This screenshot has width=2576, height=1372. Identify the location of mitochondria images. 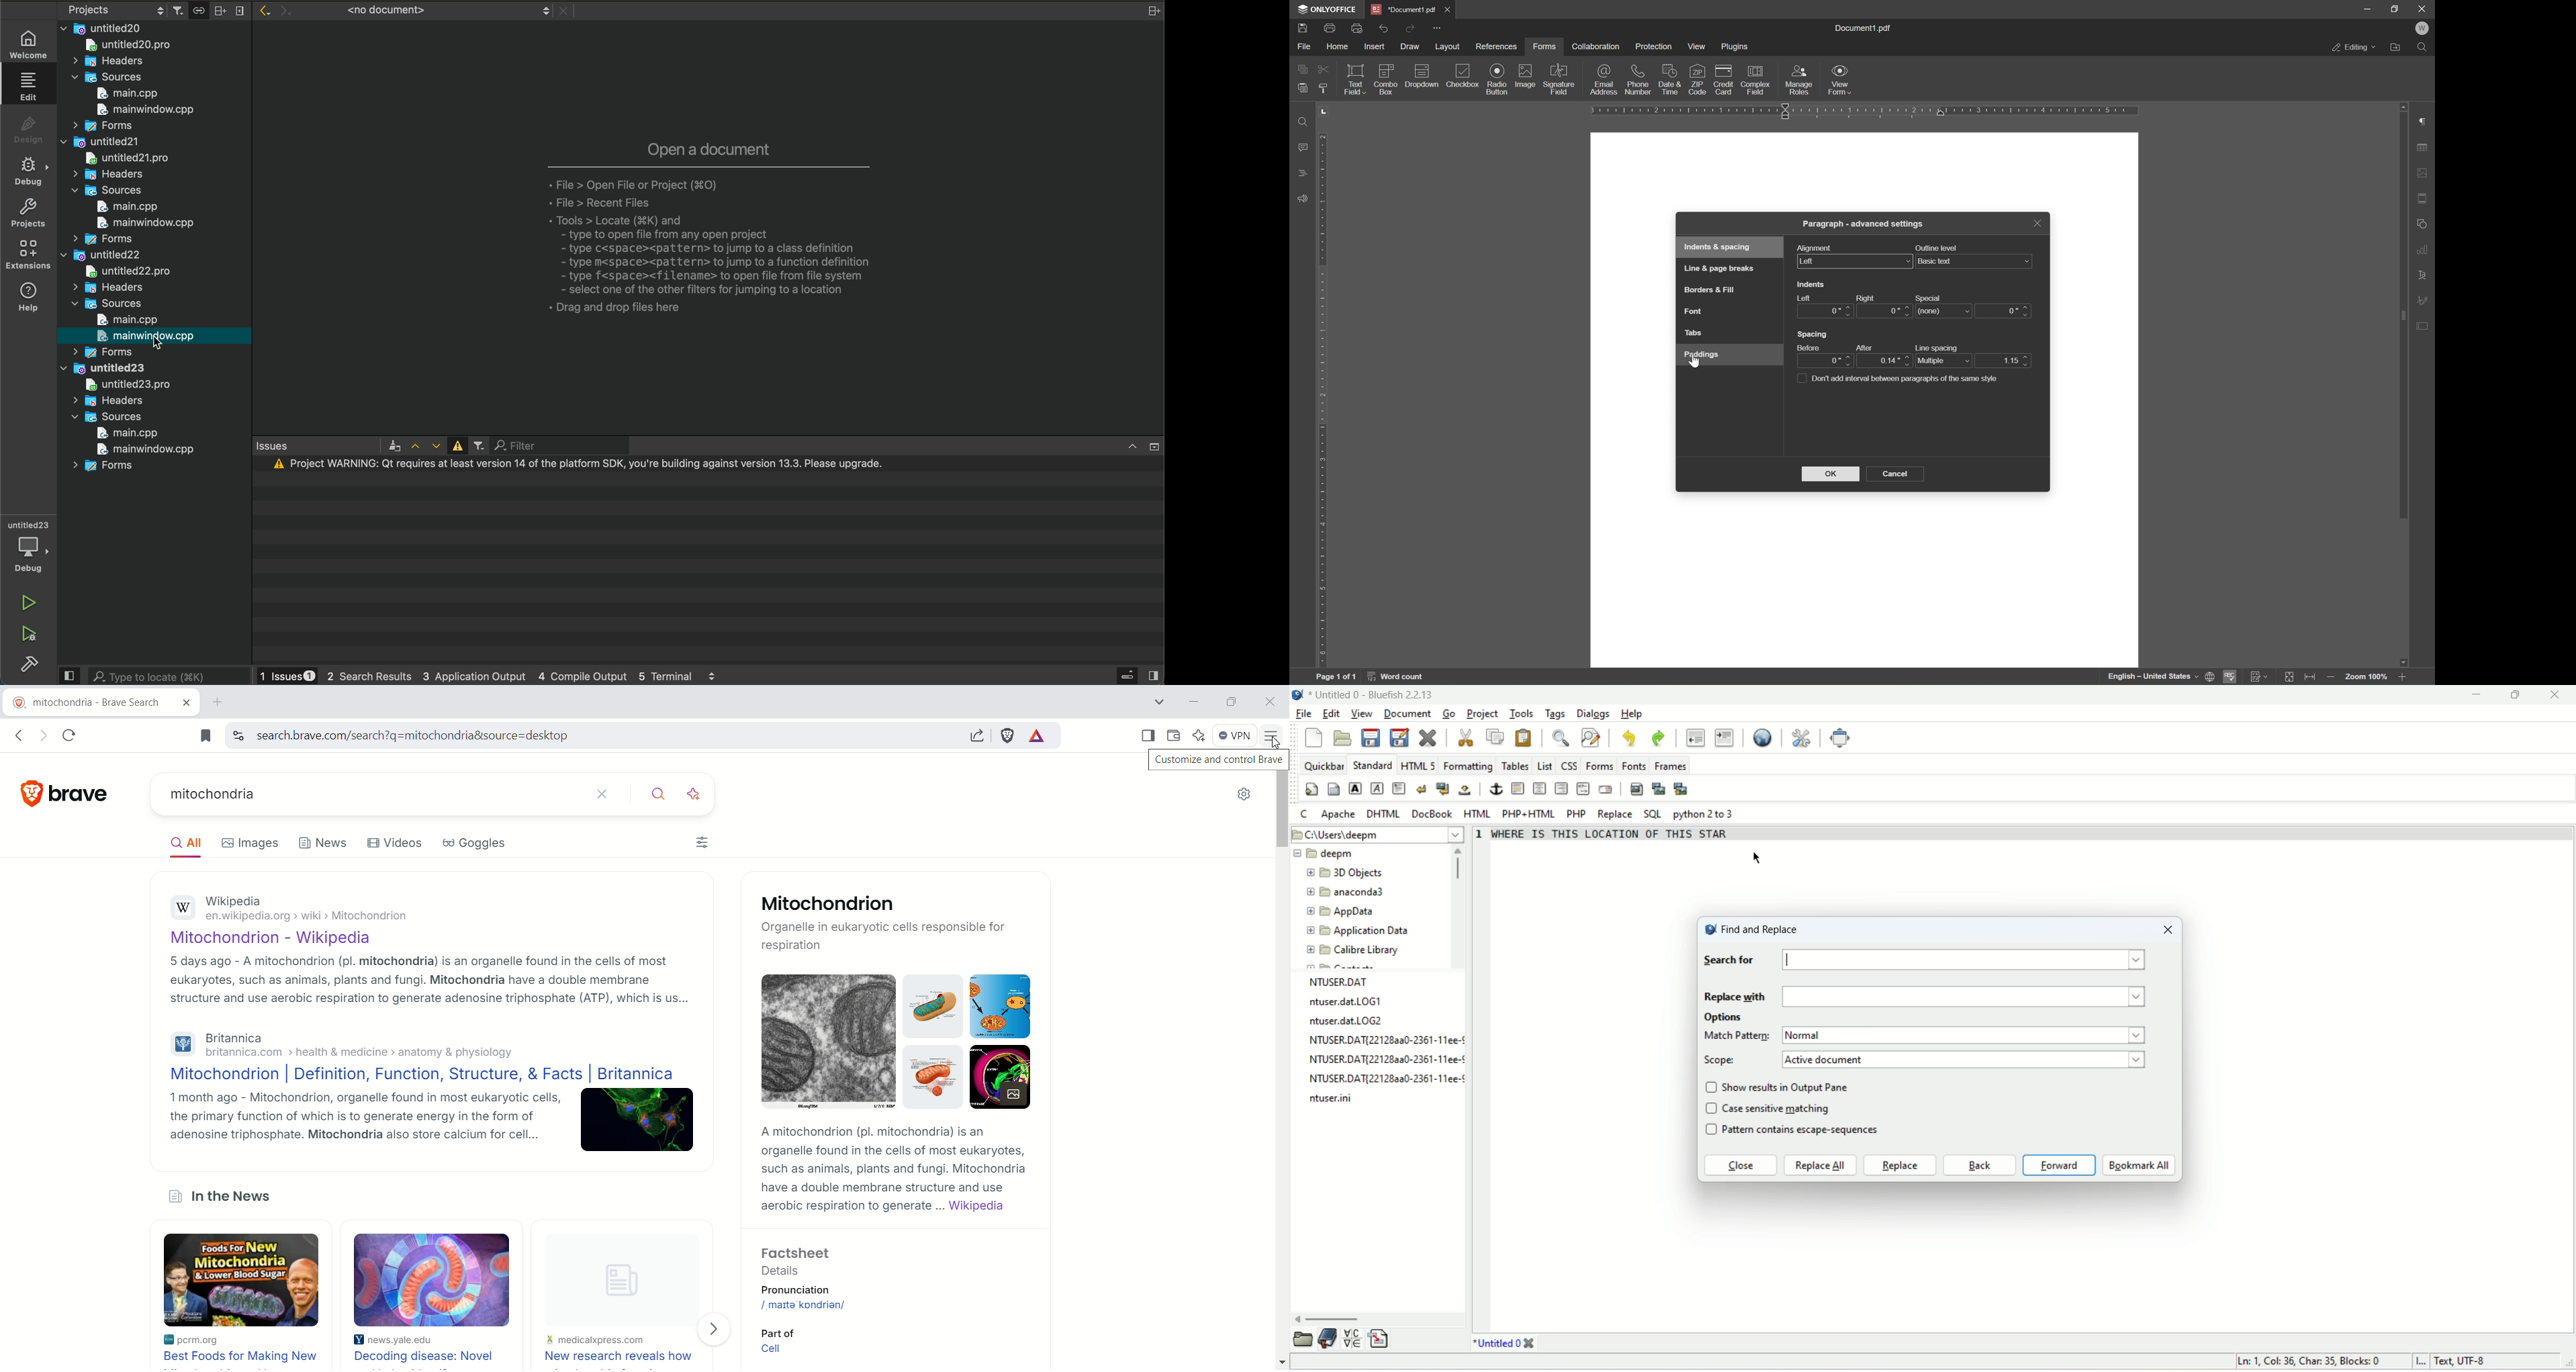
(901, 1038).